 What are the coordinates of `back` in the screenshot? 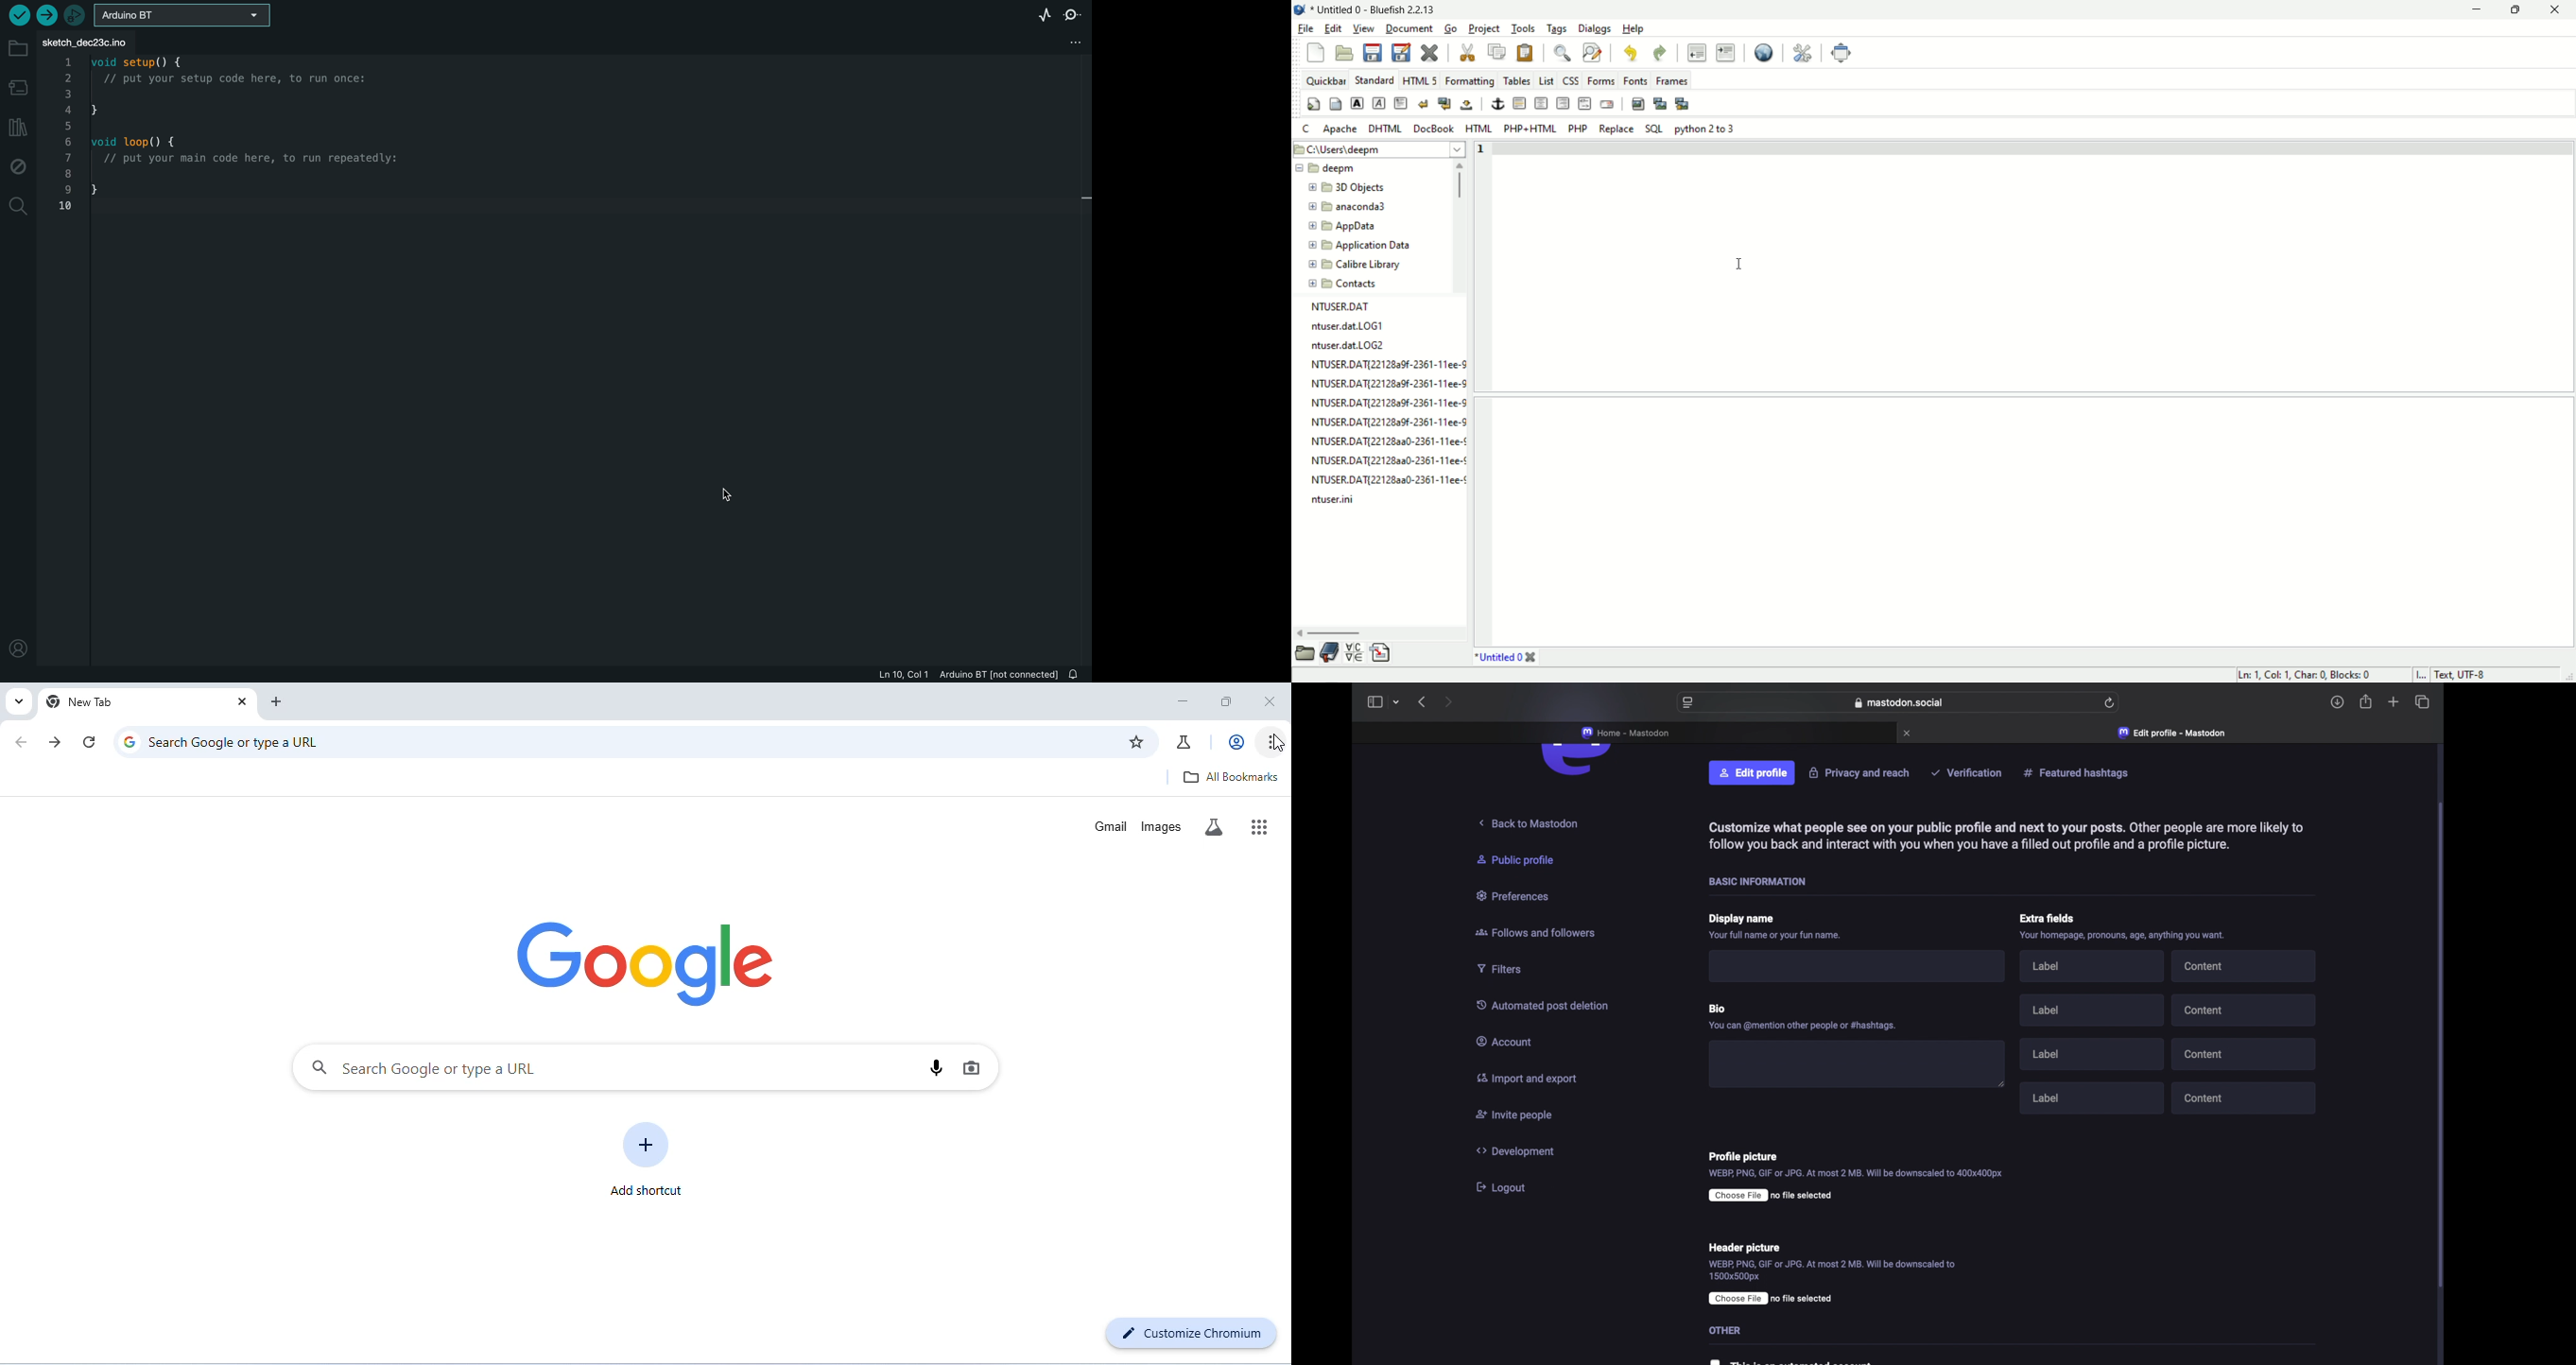 It's located at (1421, 702).